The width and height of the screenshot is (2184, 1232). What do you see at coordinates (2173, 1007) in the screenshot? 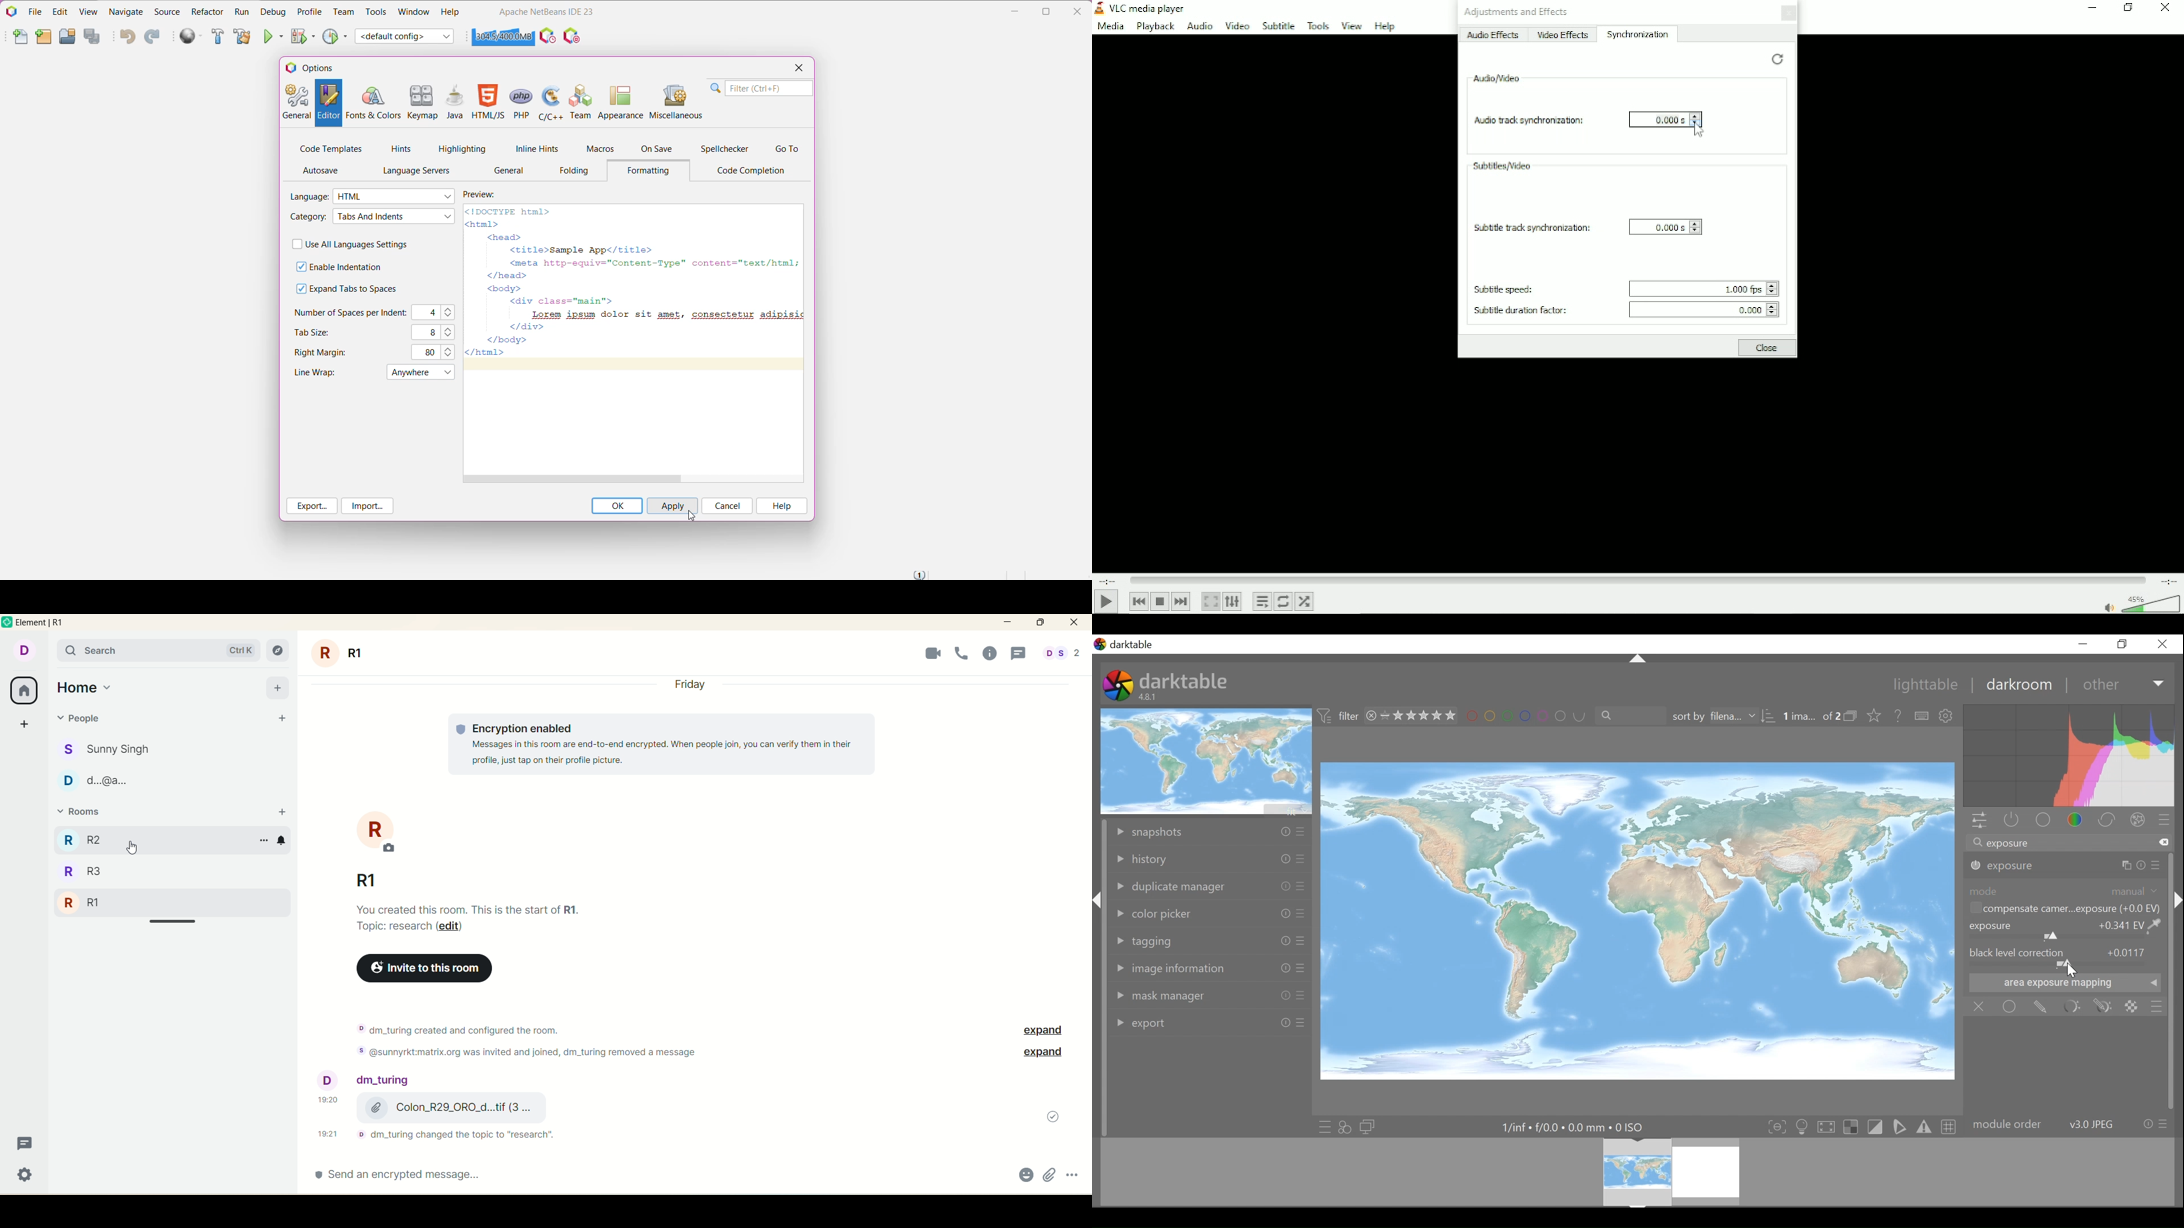
I see `vertical scroll bar` at bounding box center [2173, 1007].